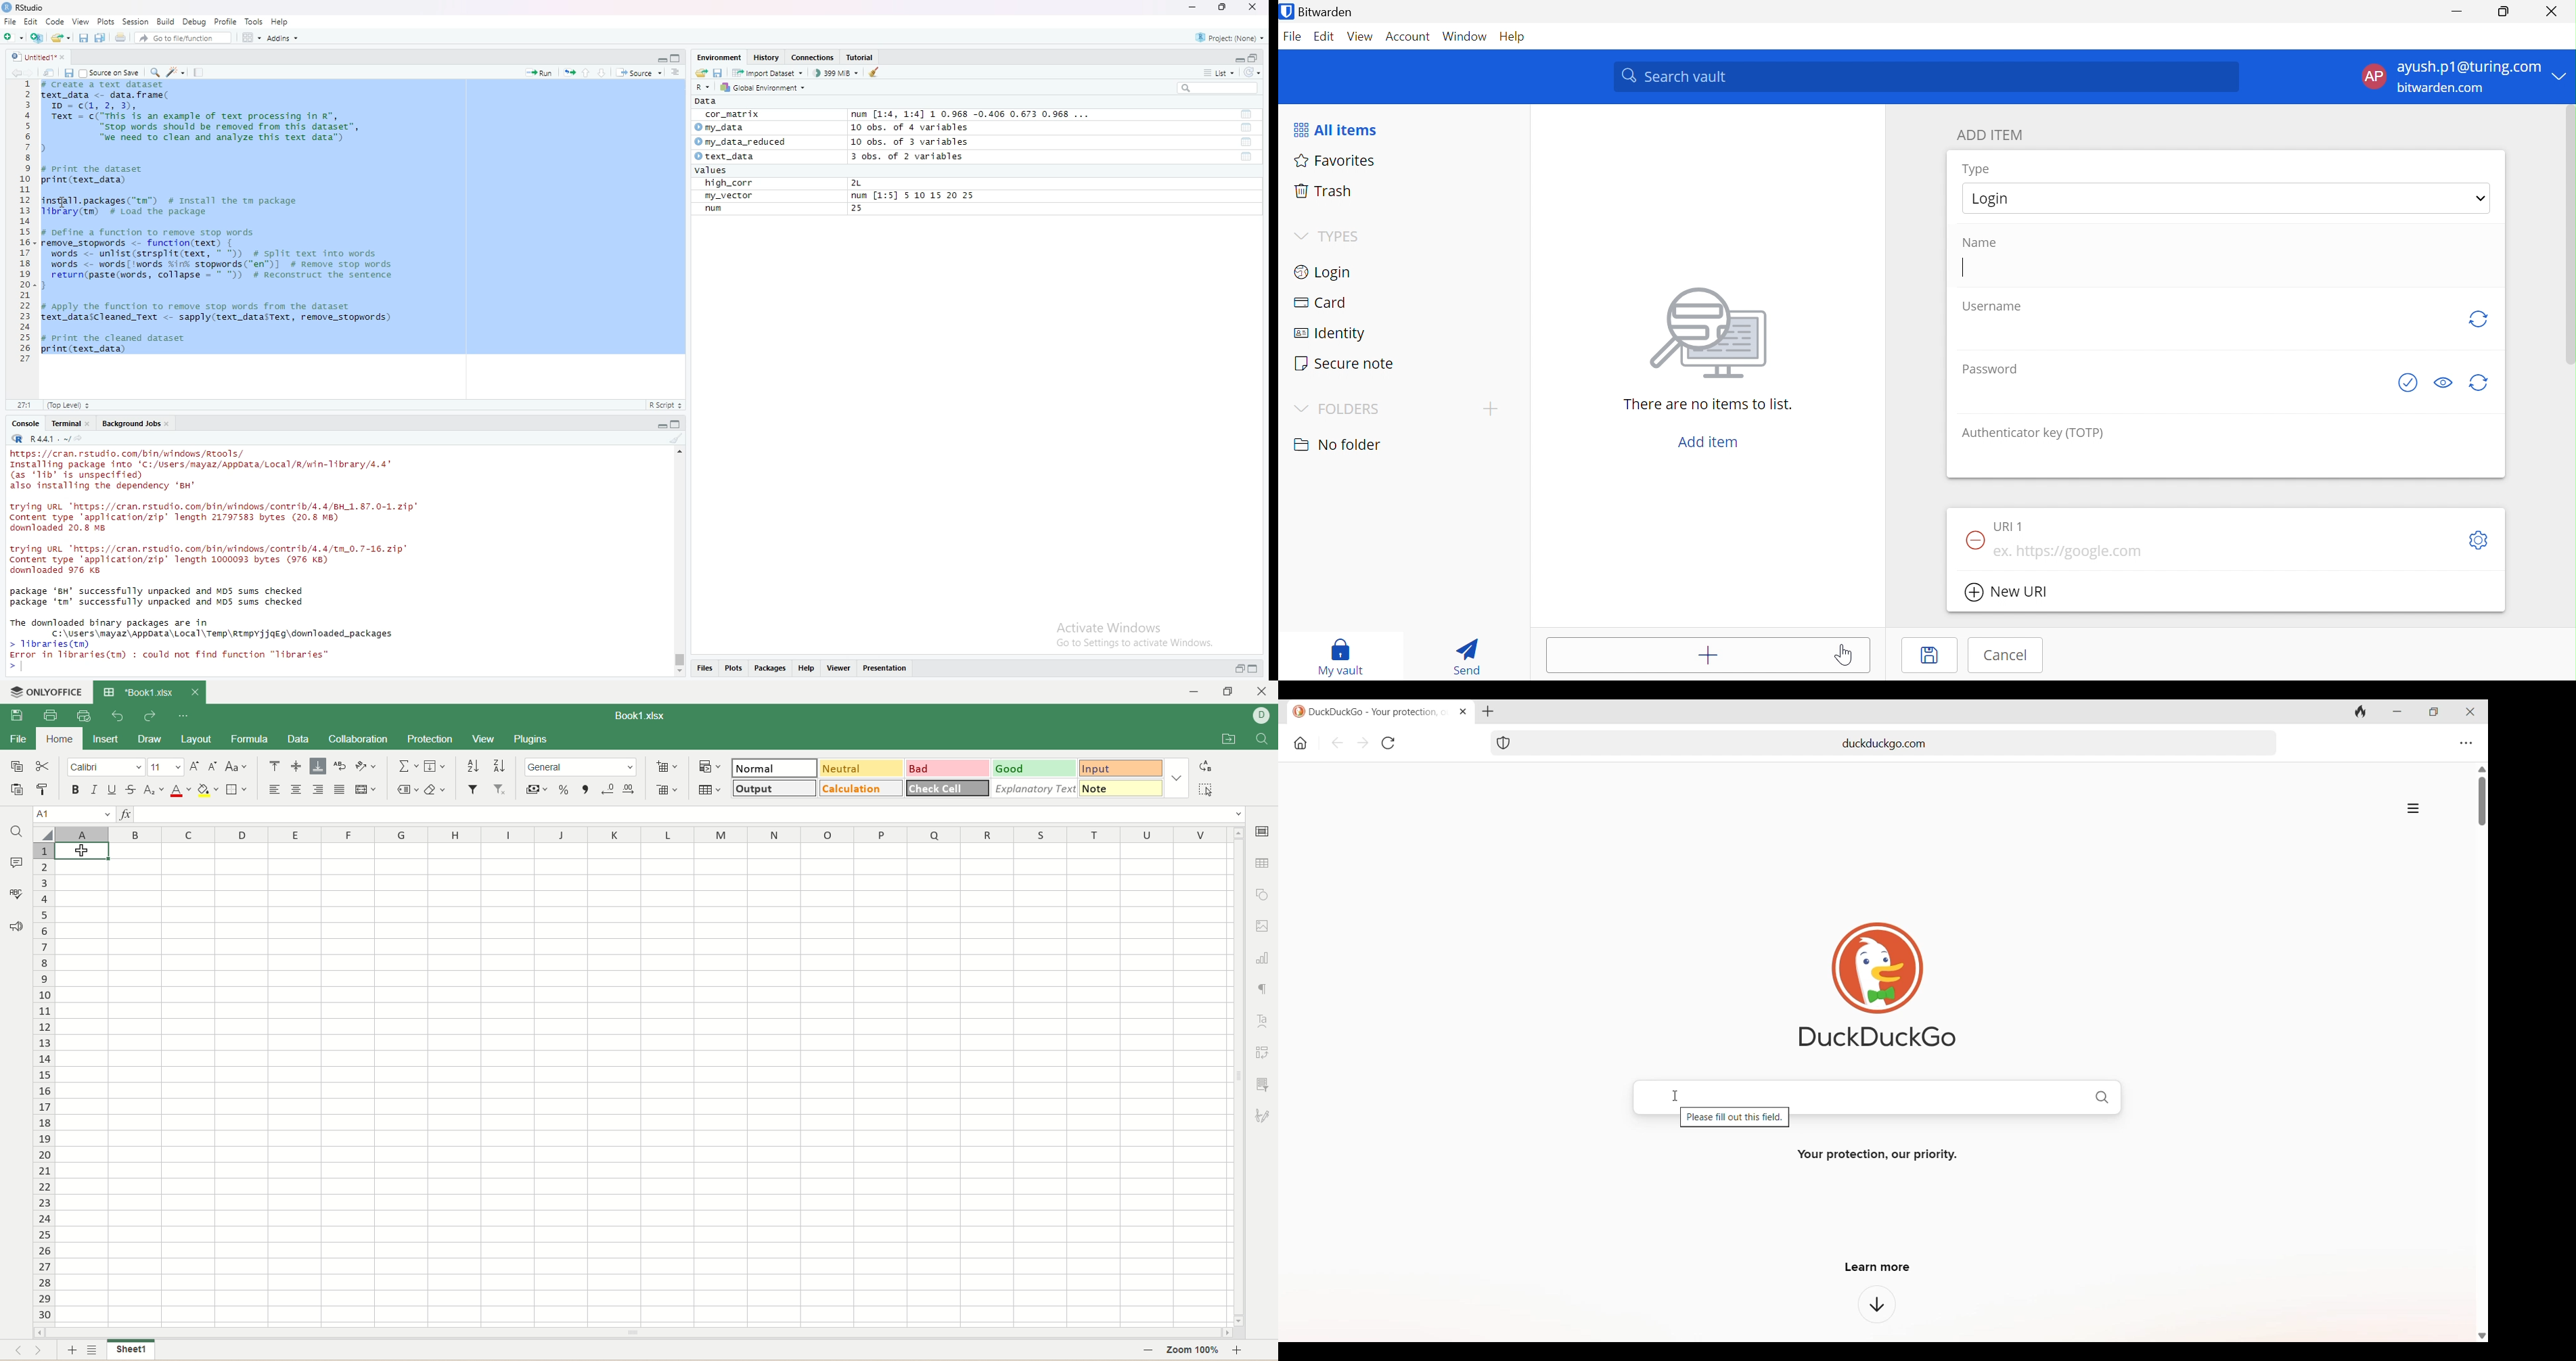  Describe the element at coordinates (2398, 711) in the screenshot. I see `Minimize` at that location.